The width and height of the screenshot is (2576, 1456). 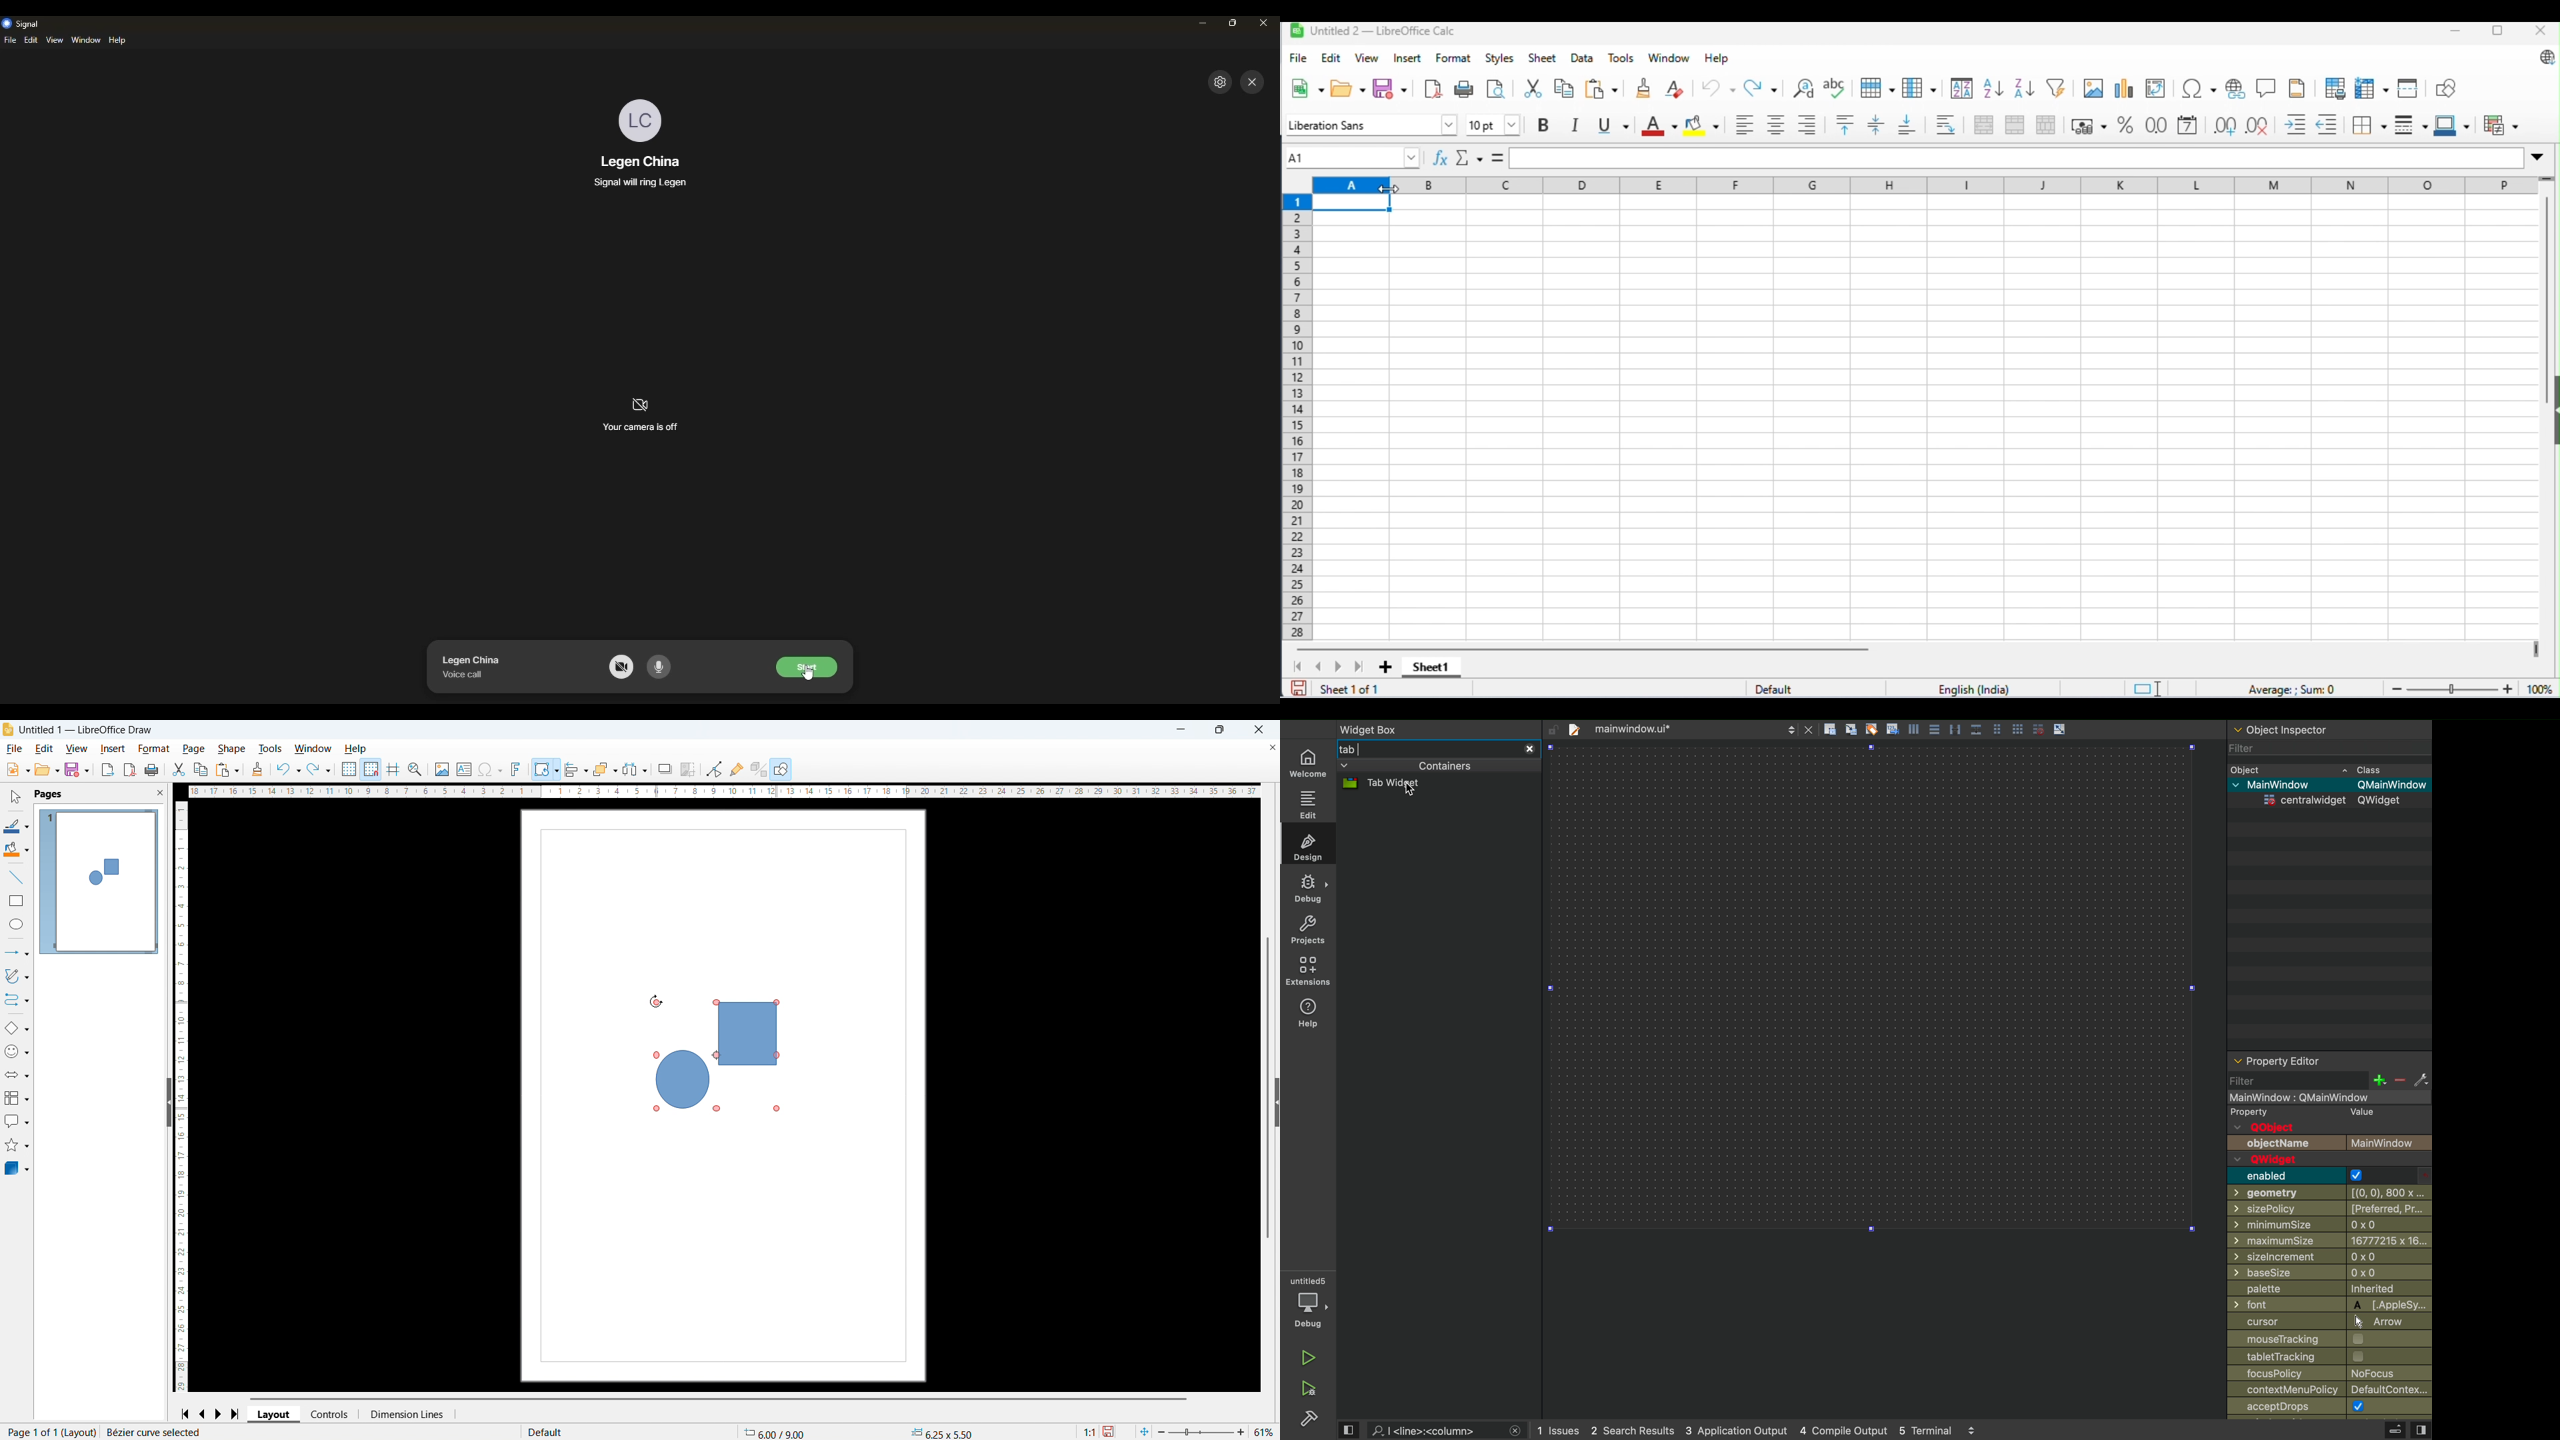 What do you see at coordinates (1337, 667) in the screenshot?
I see `next sheet` at bounding box center [1337, 667].